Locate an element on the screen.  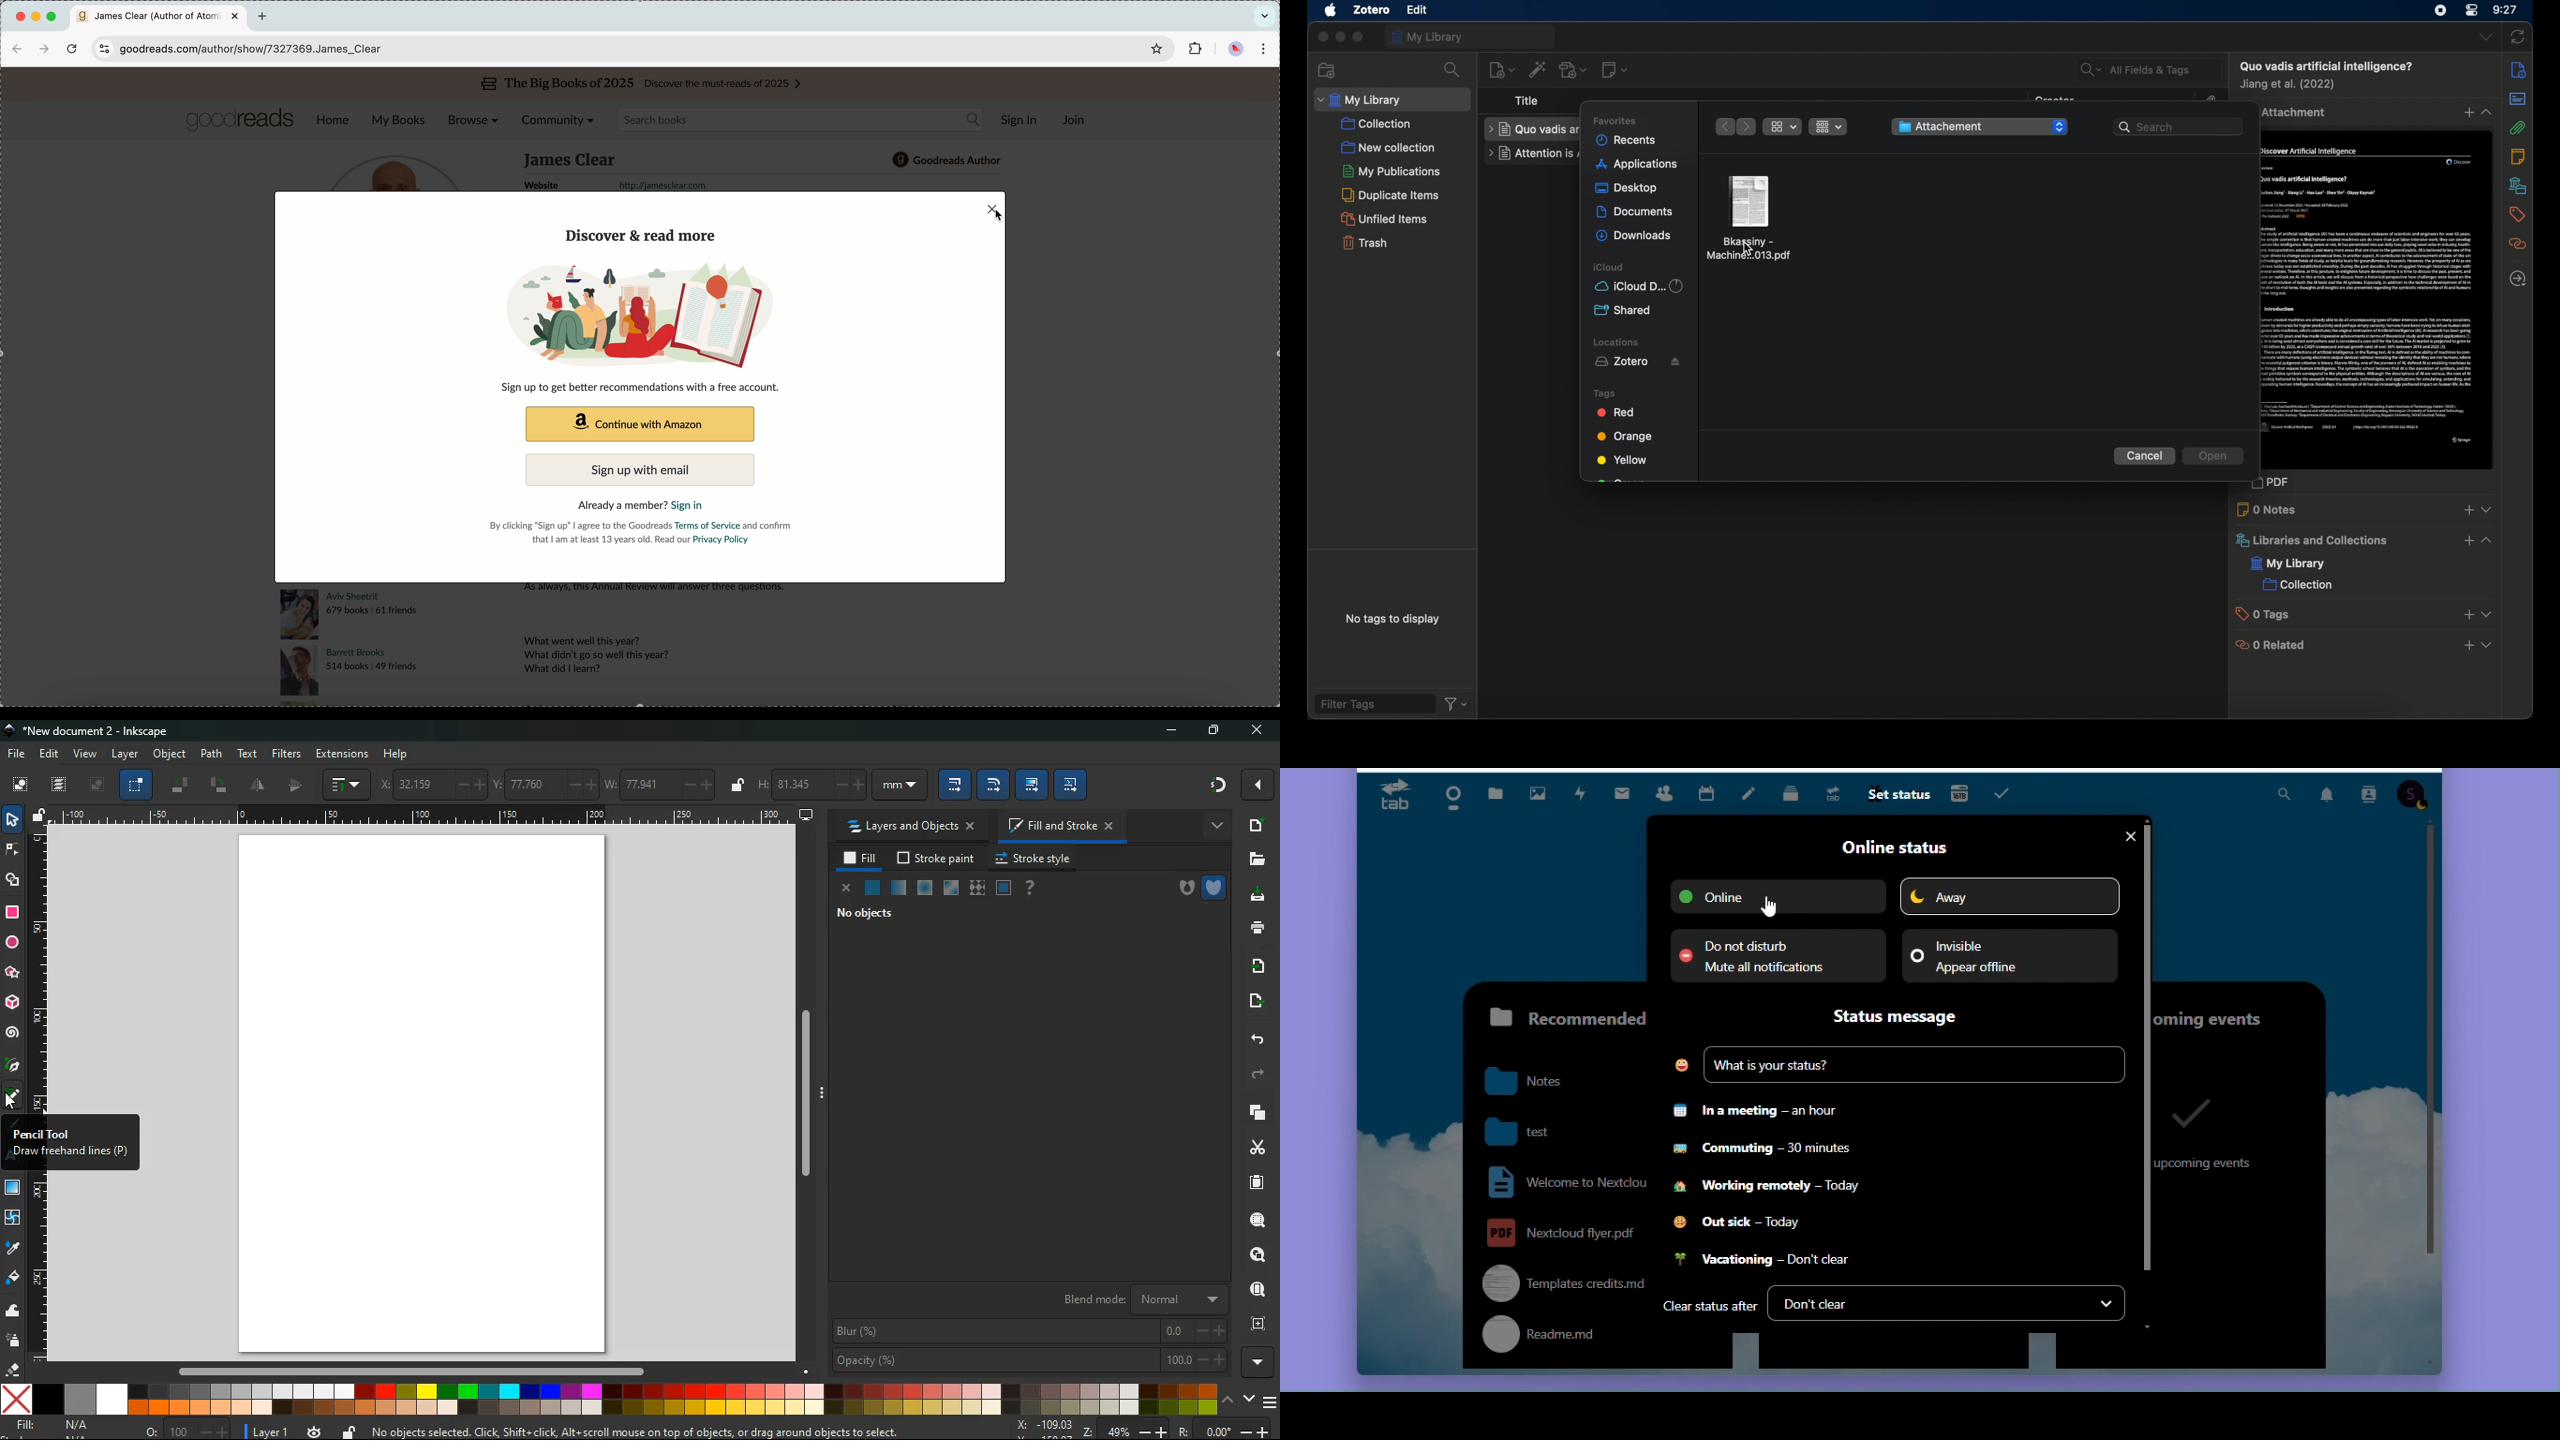
cursor is located at coordinates (1769, 907).